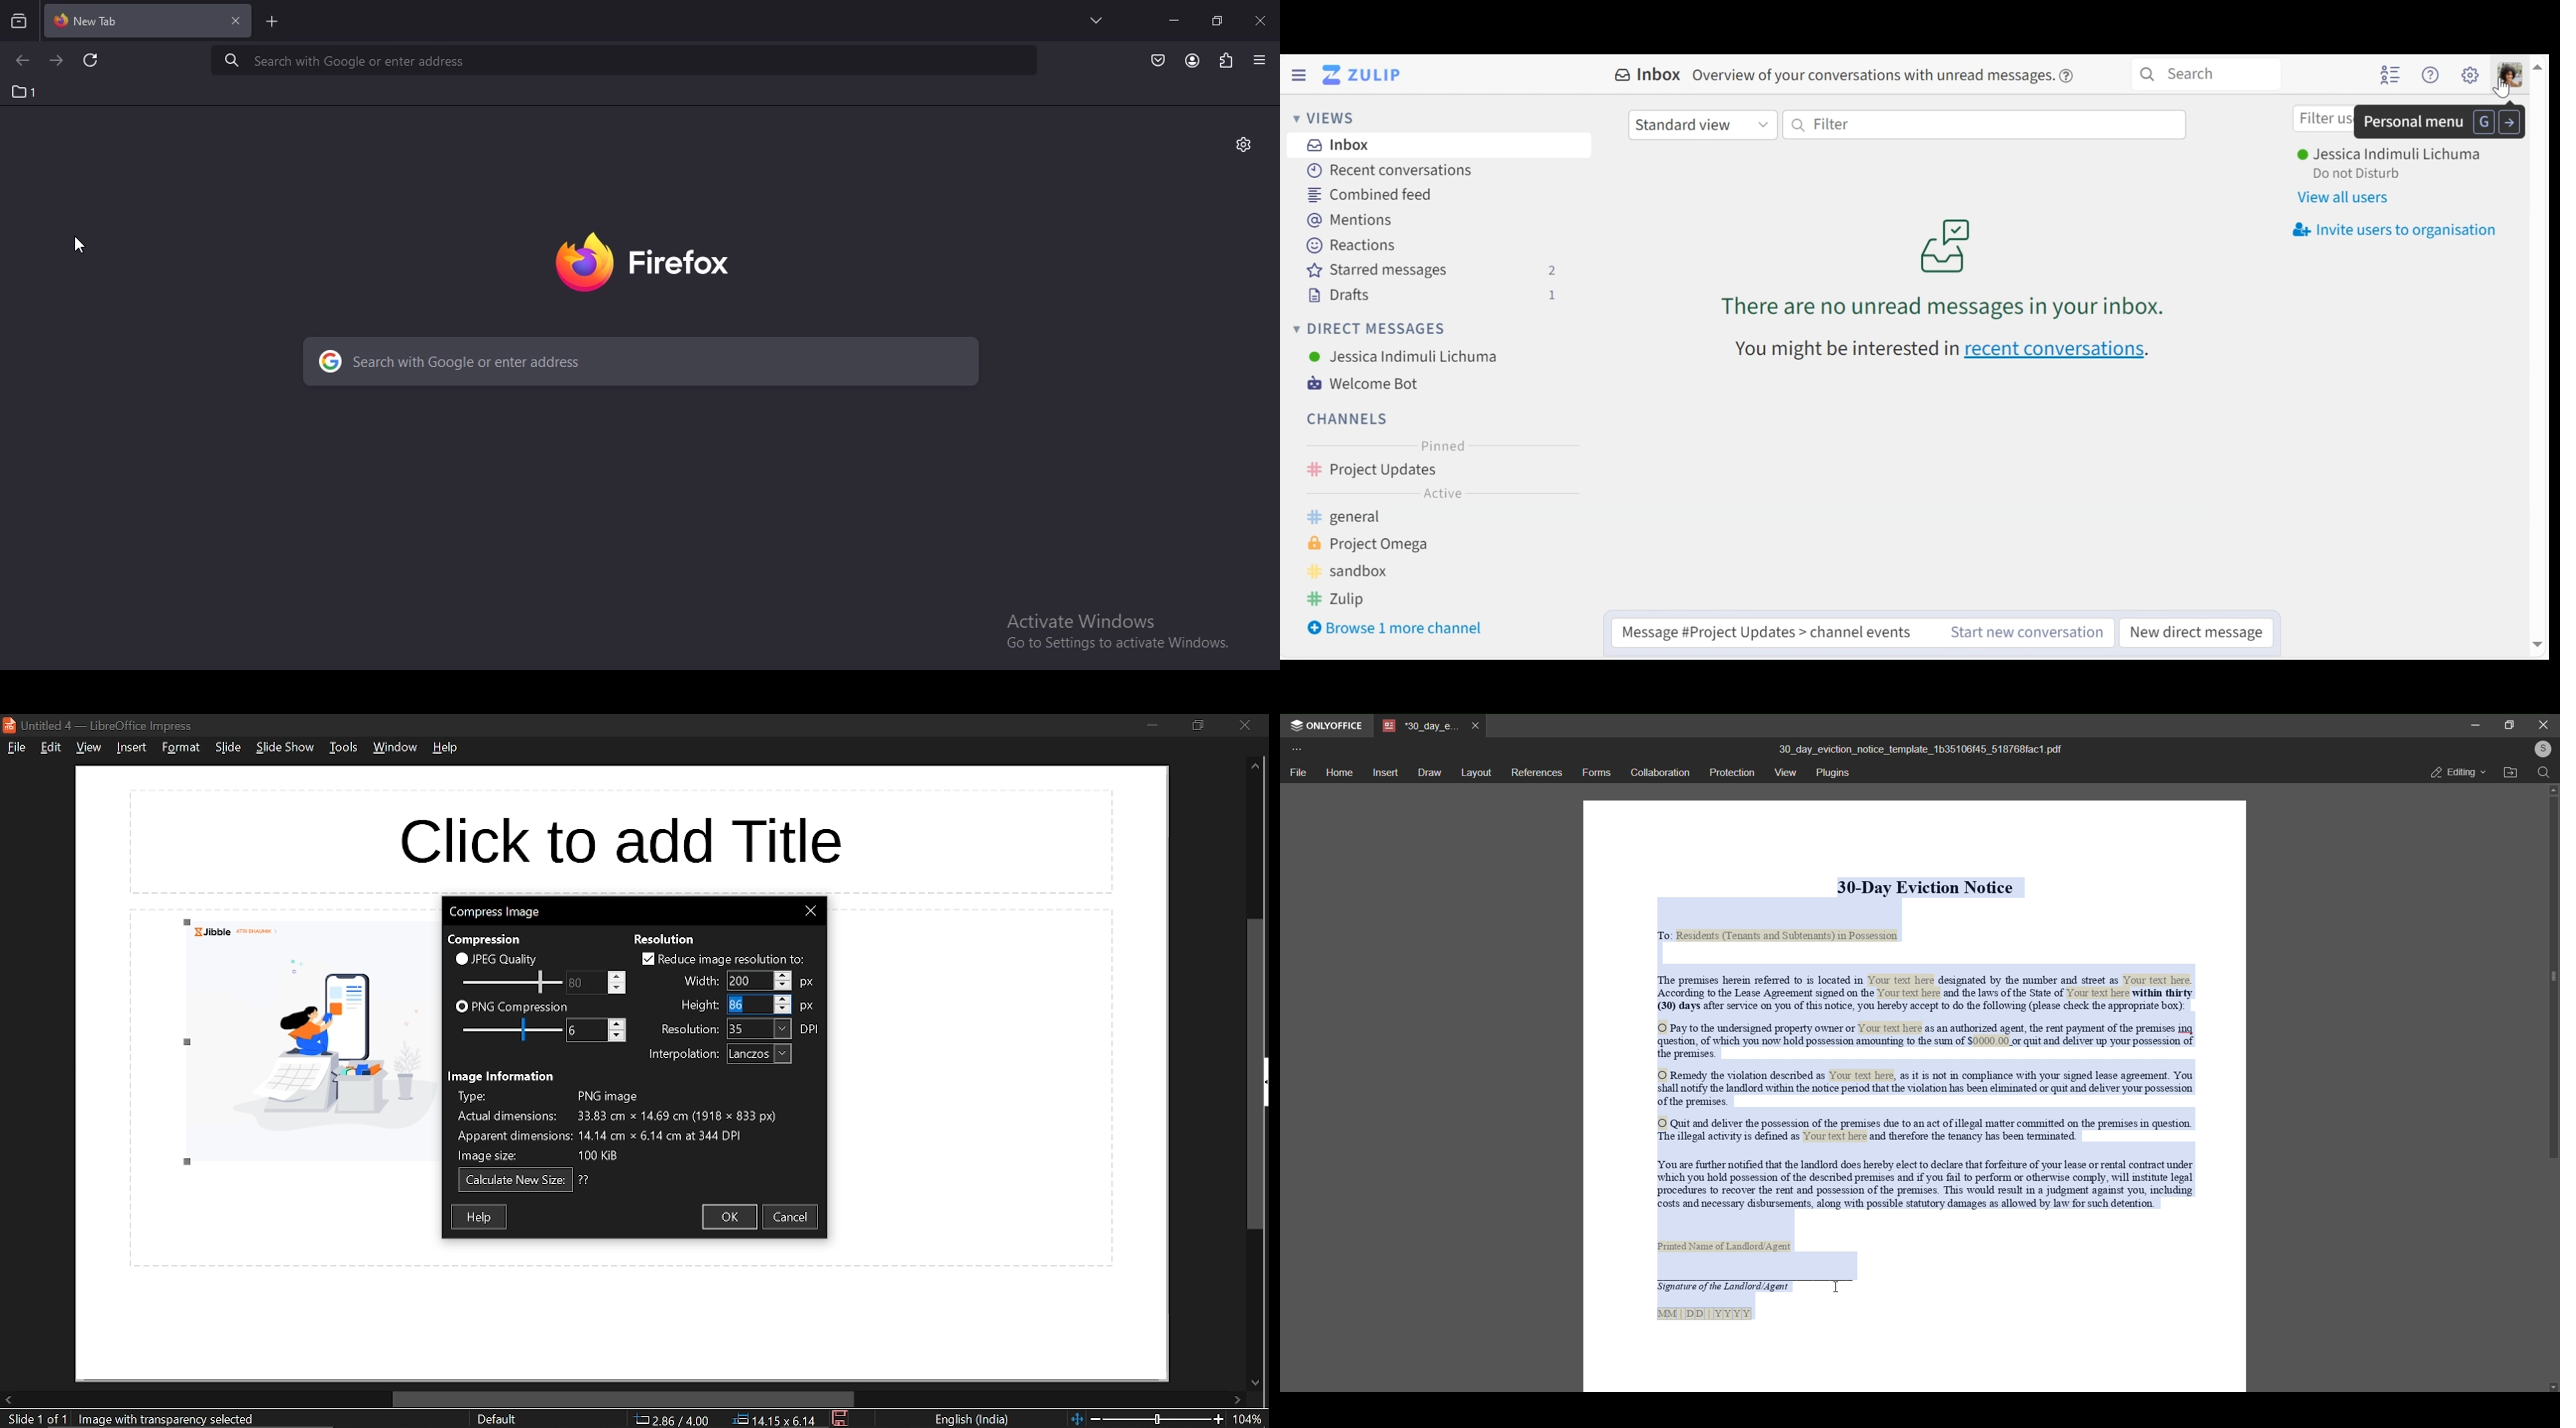 The image size is (2576, 1428). Describe the element at coordinates (760, 1029) in the screenshot. I see `resolution` at that location.